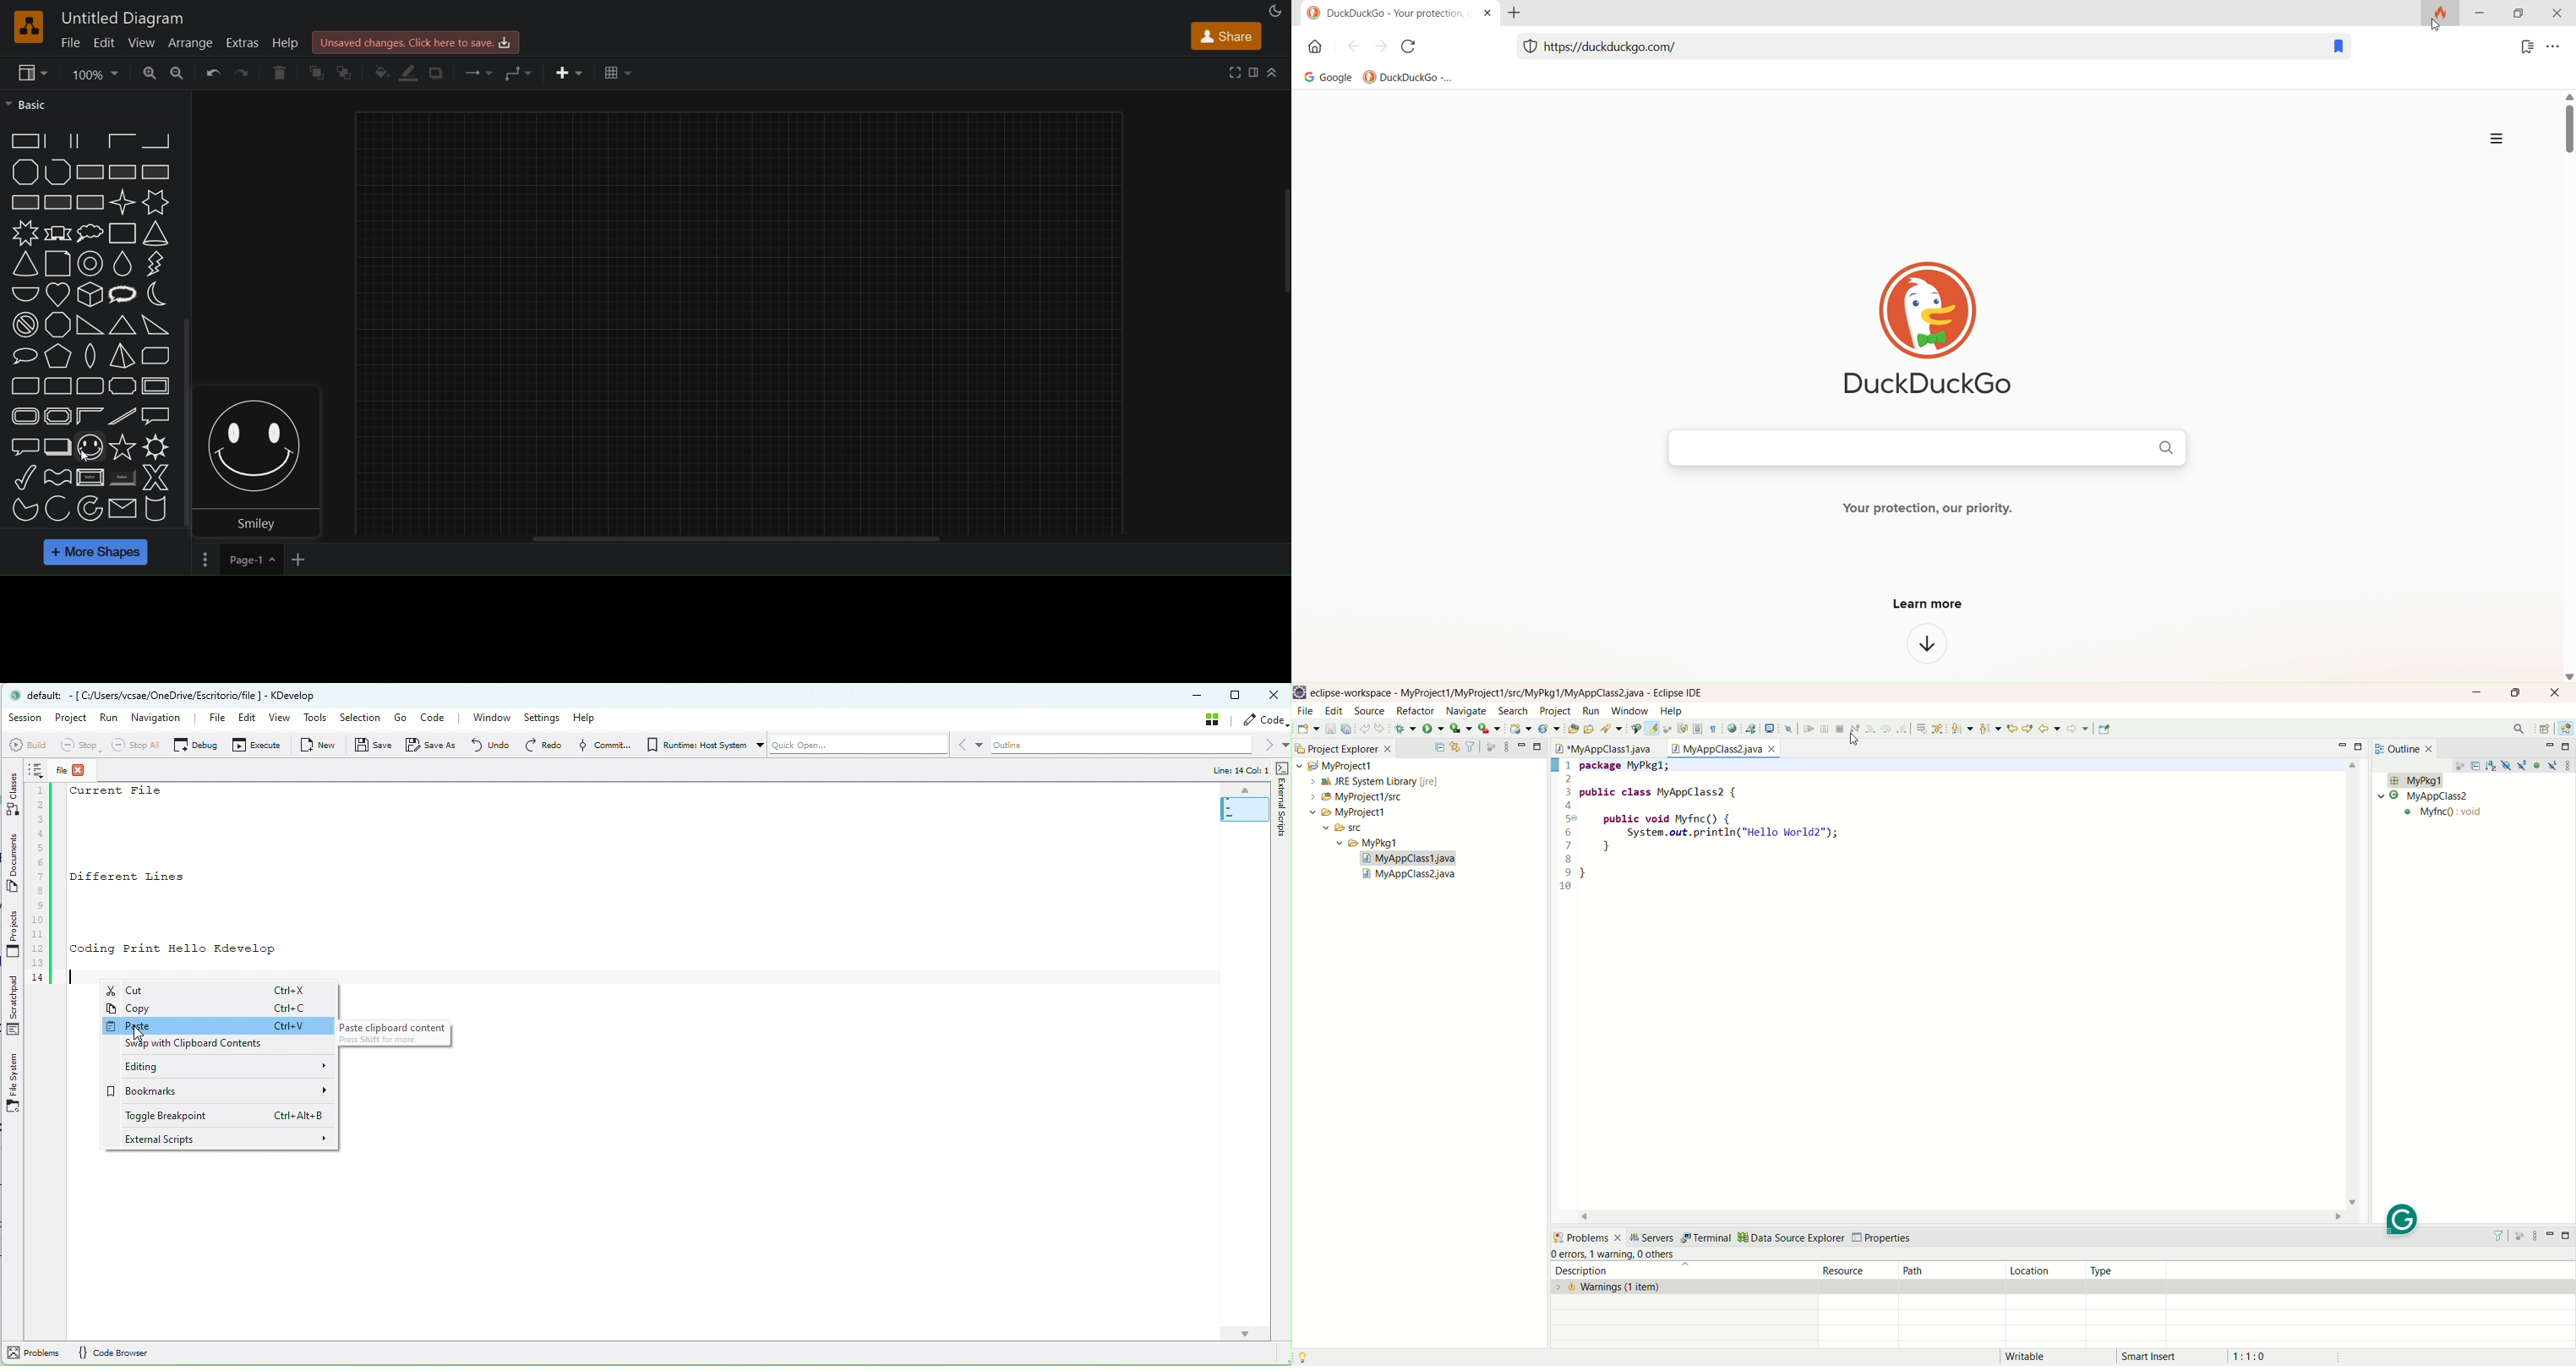  What do you see at coordinates (32, 72) in the screenshot?
I see `view` at bounding box center [32, 72].